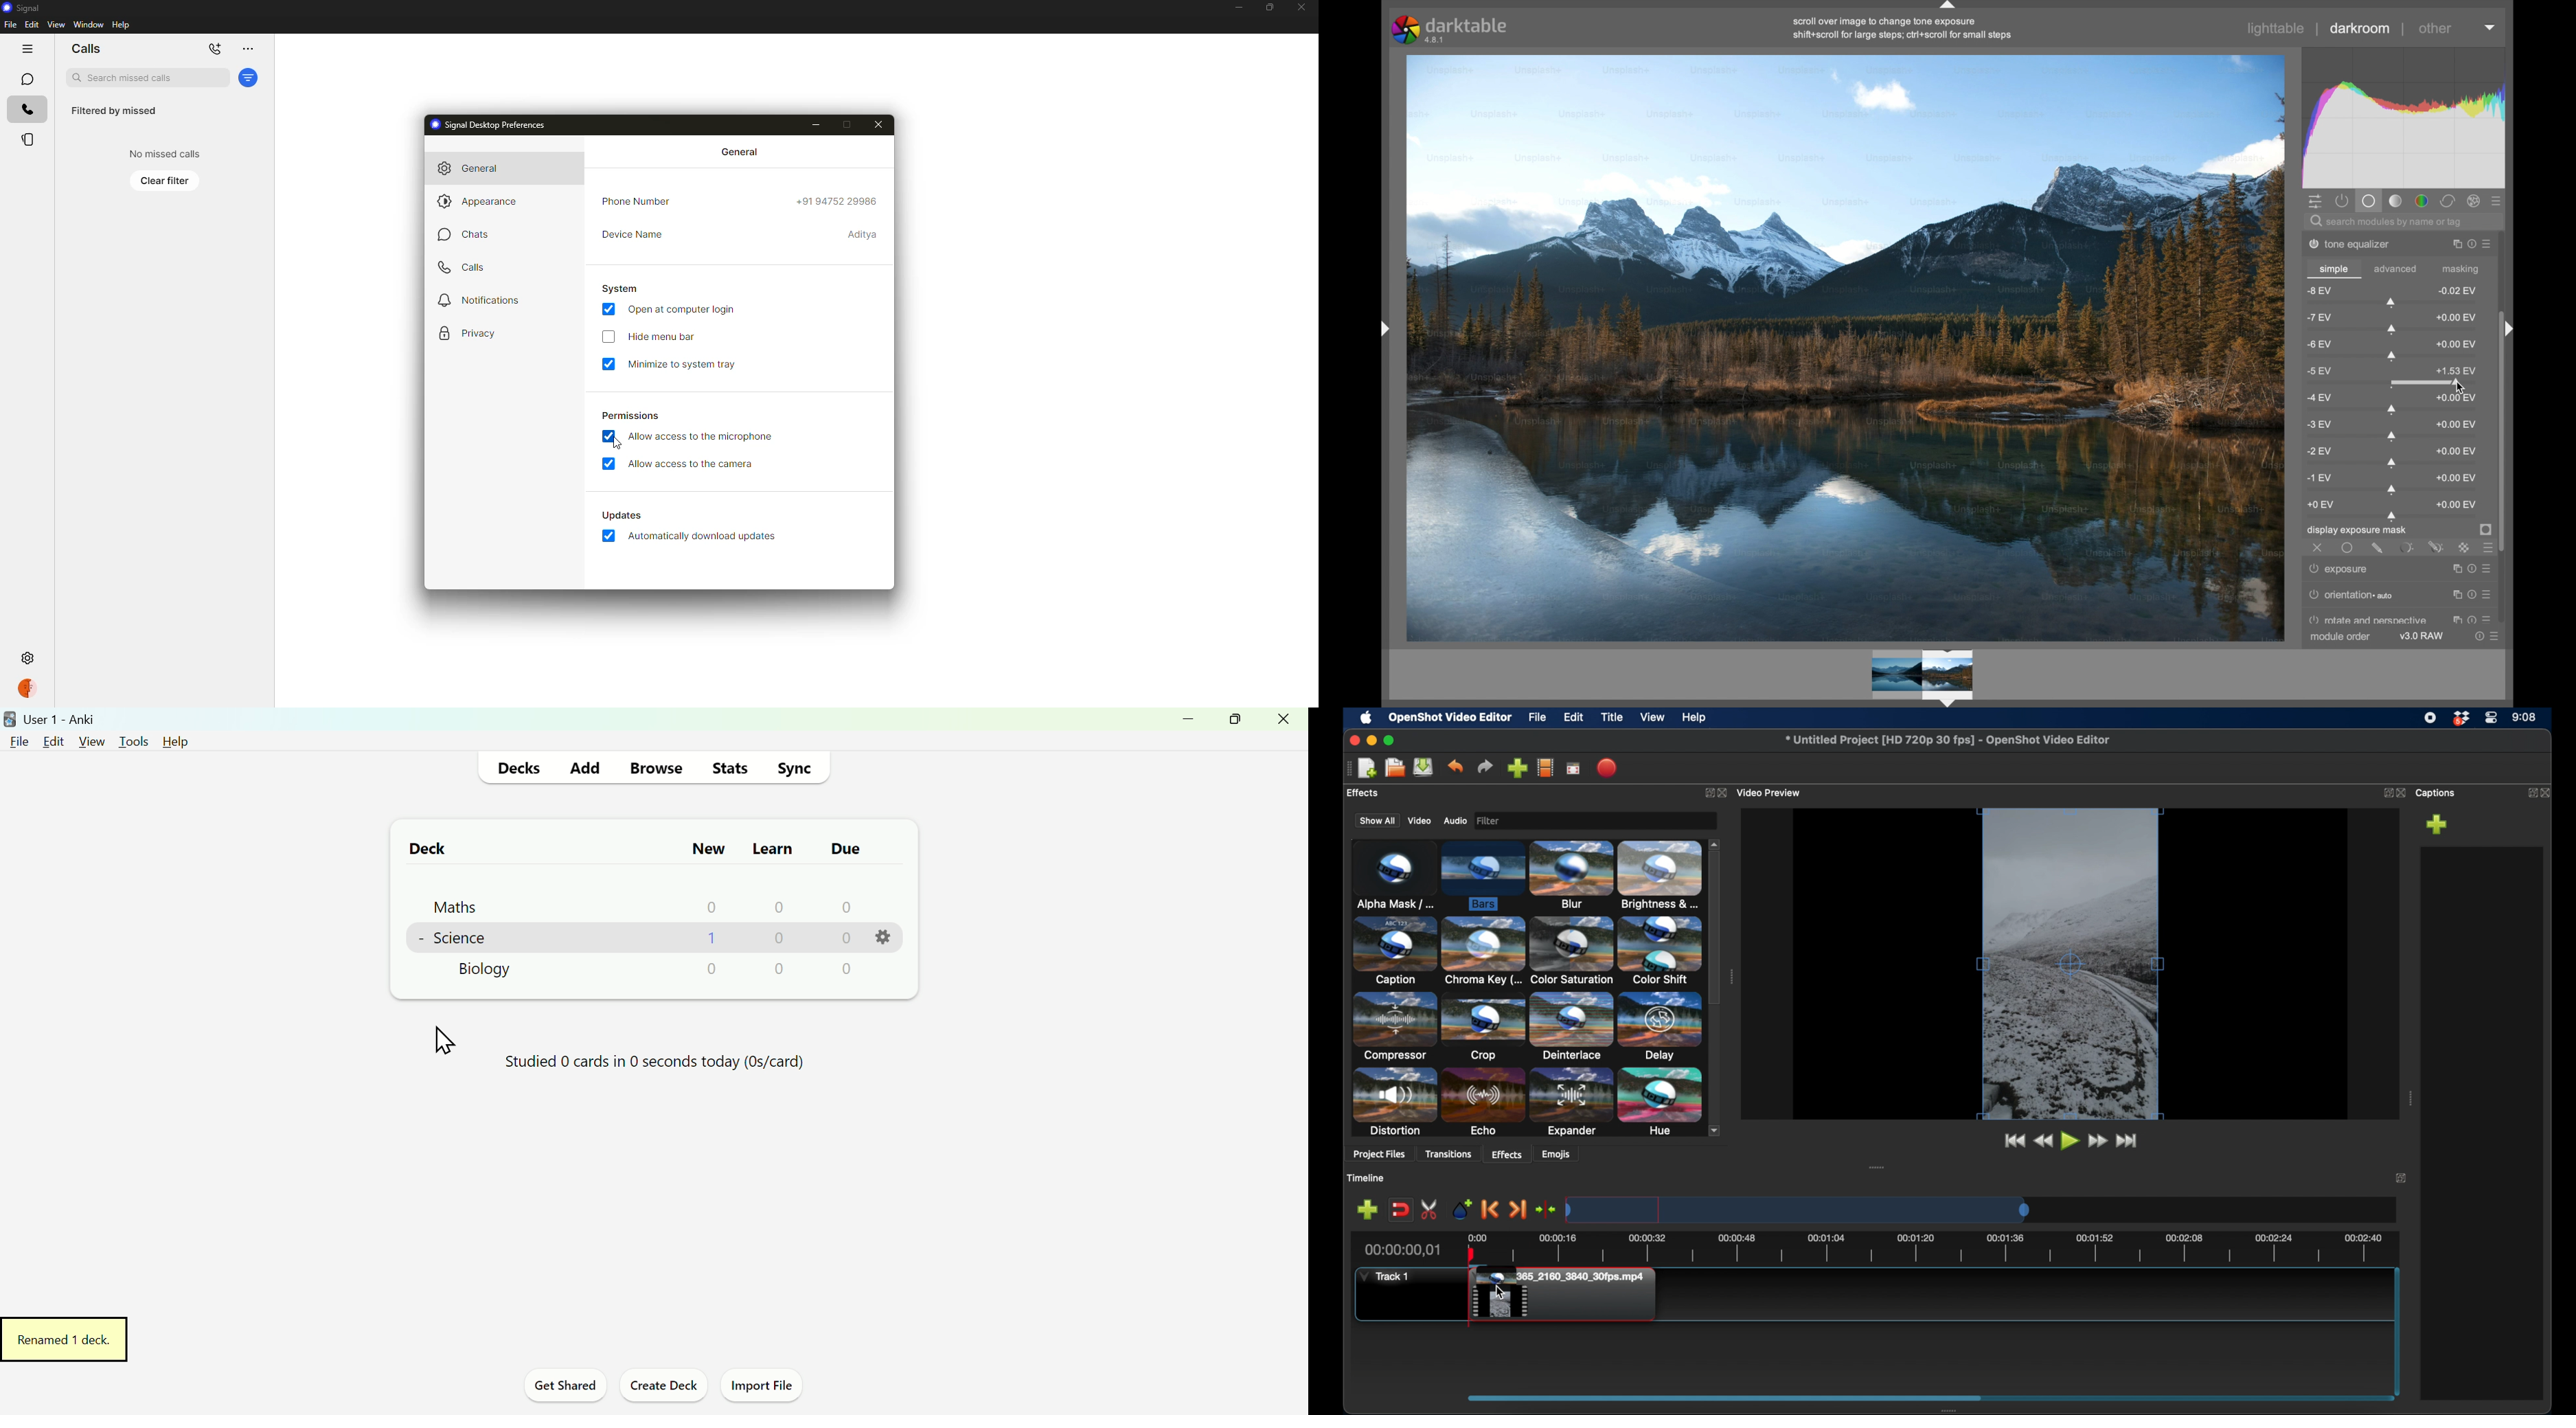  Describe the element at coordinates (1476, 1236) in the screenshot. I see `0.00` at that location.